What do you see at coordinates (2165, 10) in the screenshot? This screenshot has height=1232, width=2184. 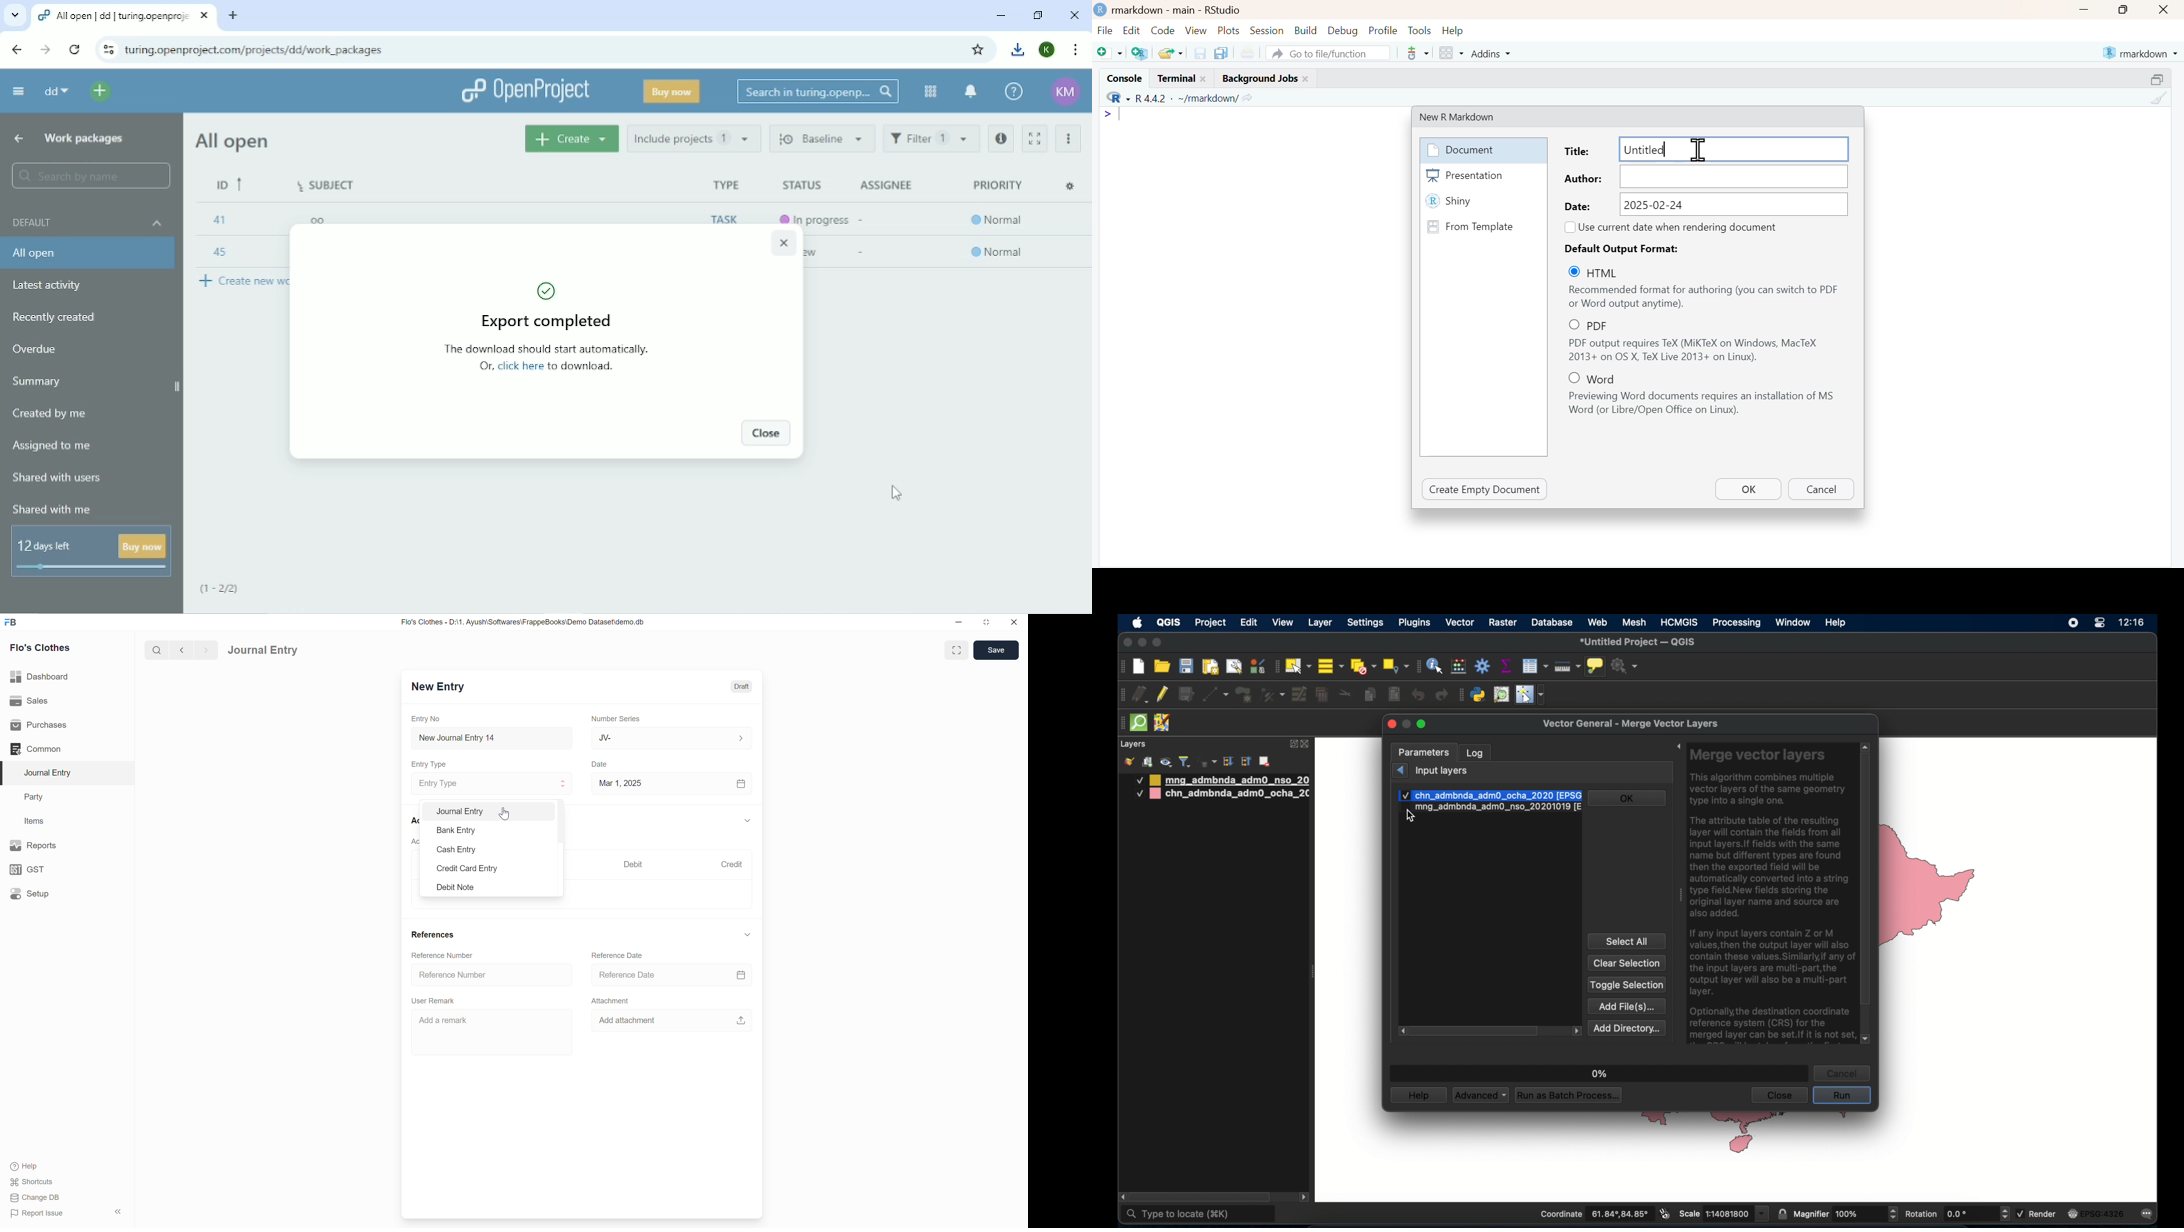 I see `Close` at bounding box center [2165, 10].